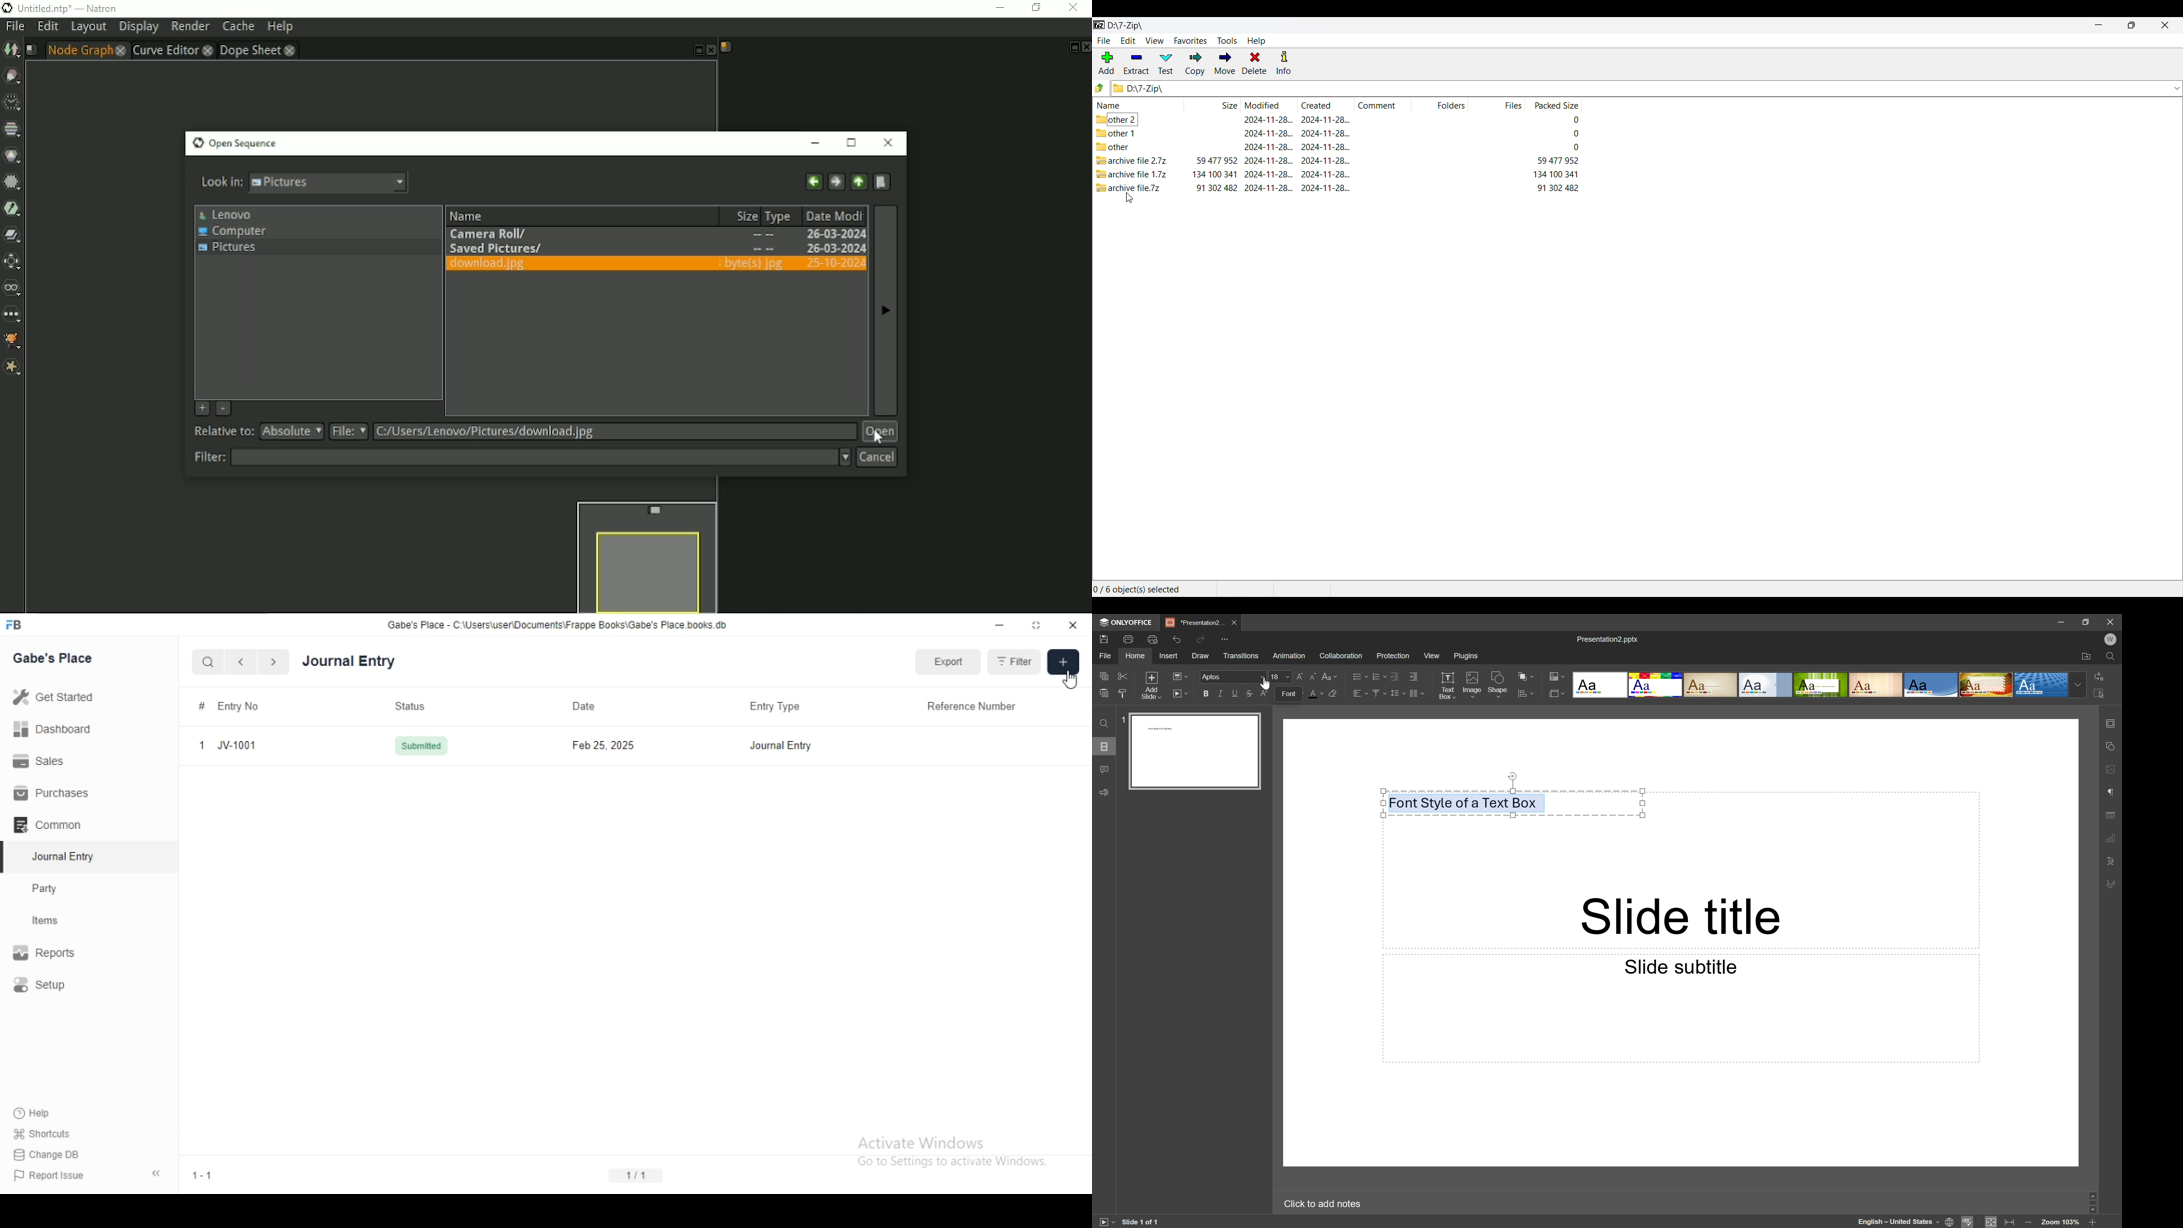  What do you see at coordinates (2088, 655) in the screenshot?
I see `Open file location` at bounding box center [2088, 655].